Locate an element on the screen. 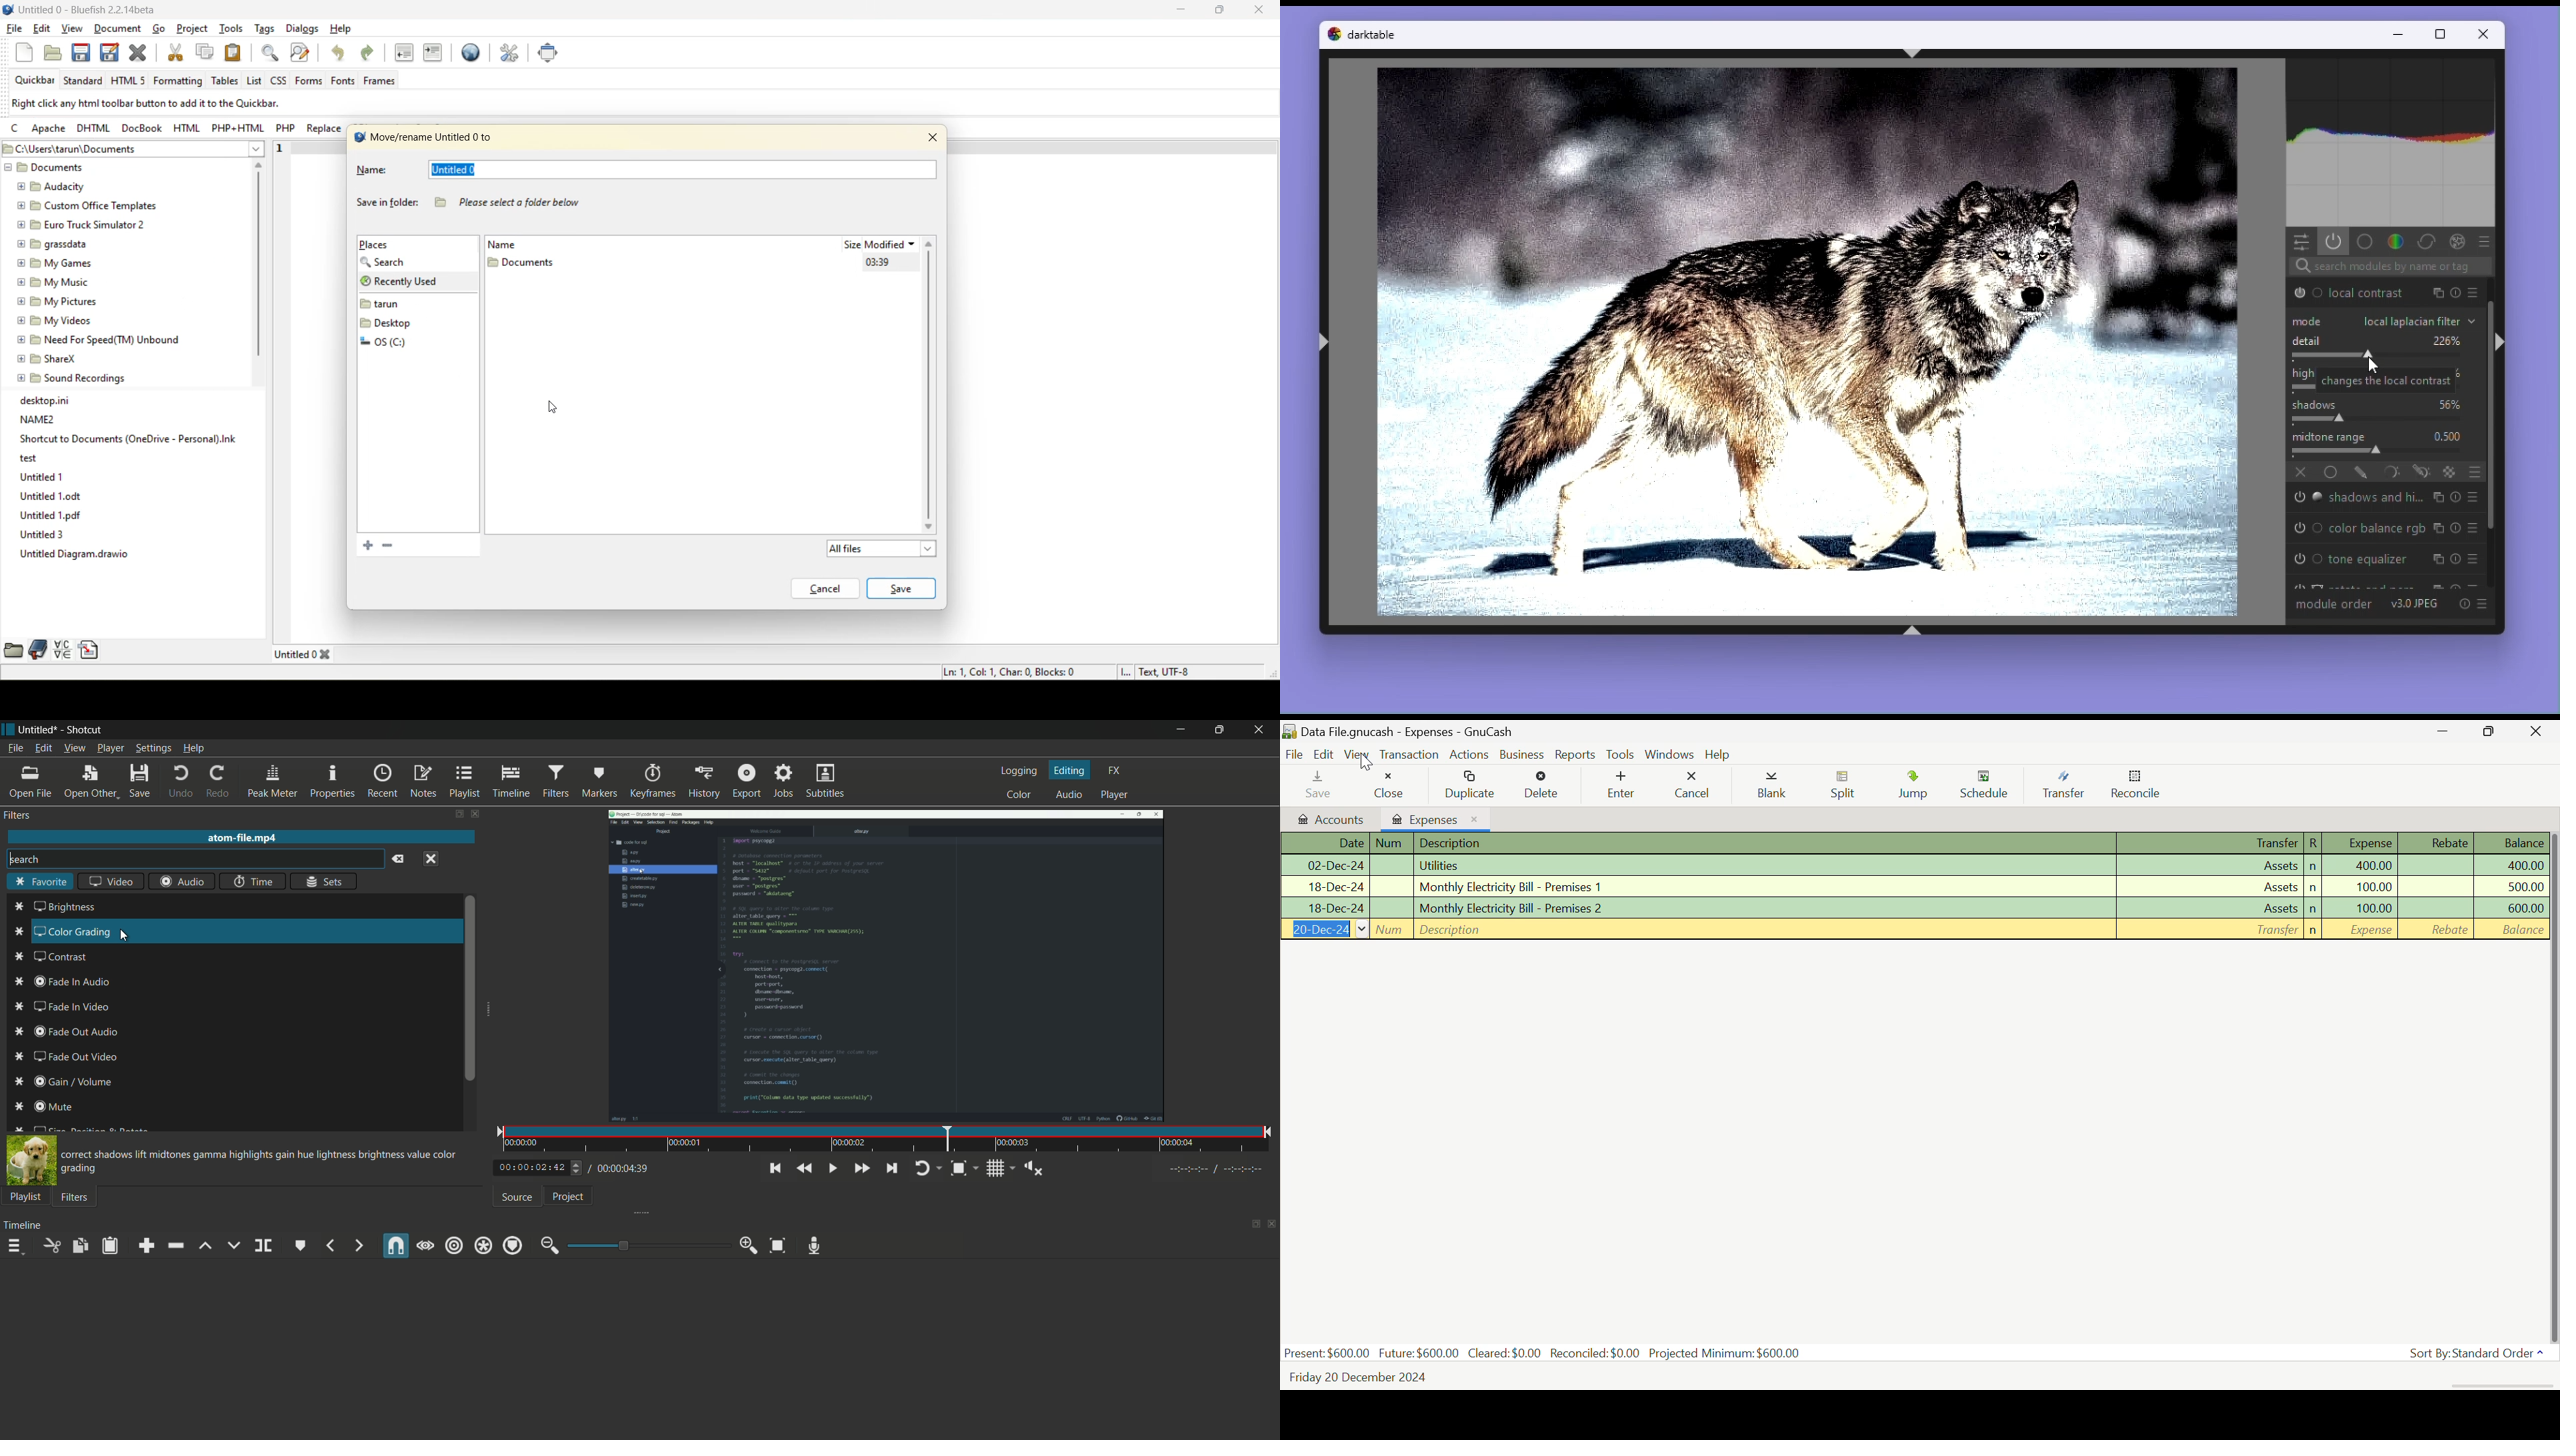  app name is located at coordinates (84, 729).